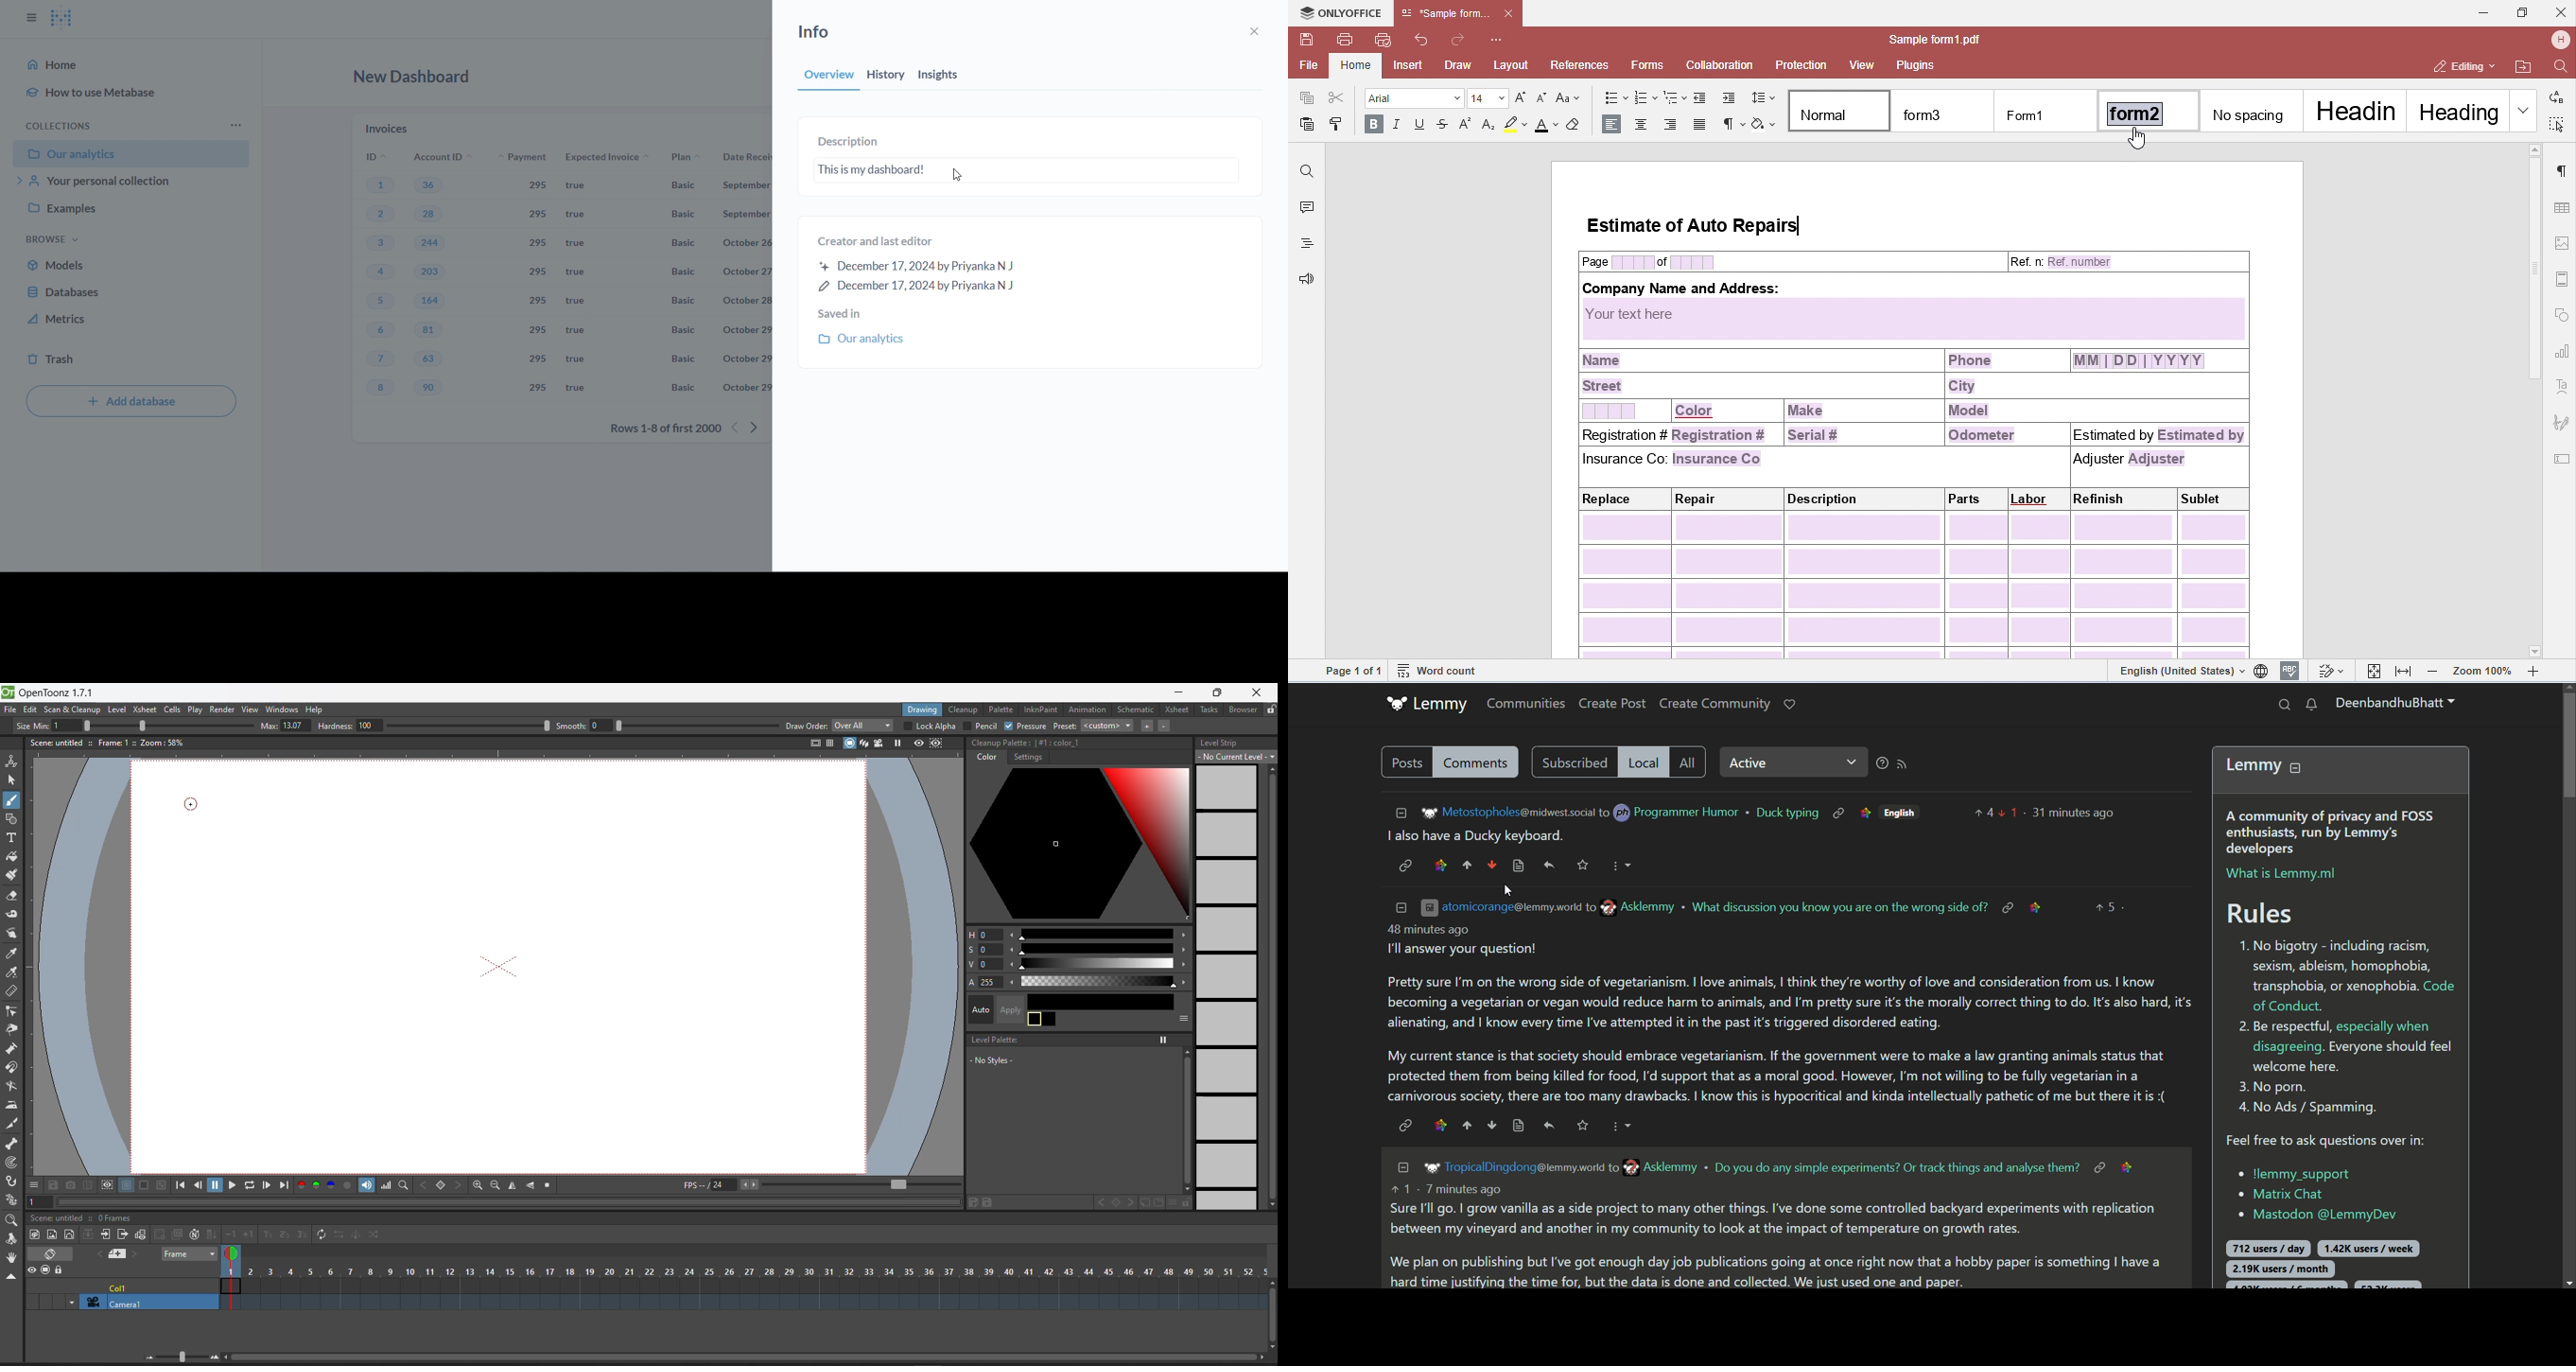 This screenshot has height=1372, width=2576. What do you see at coordinates (1549, 1126) in the screenshot?
I see `undo` at bounding box center [1549, 1126].